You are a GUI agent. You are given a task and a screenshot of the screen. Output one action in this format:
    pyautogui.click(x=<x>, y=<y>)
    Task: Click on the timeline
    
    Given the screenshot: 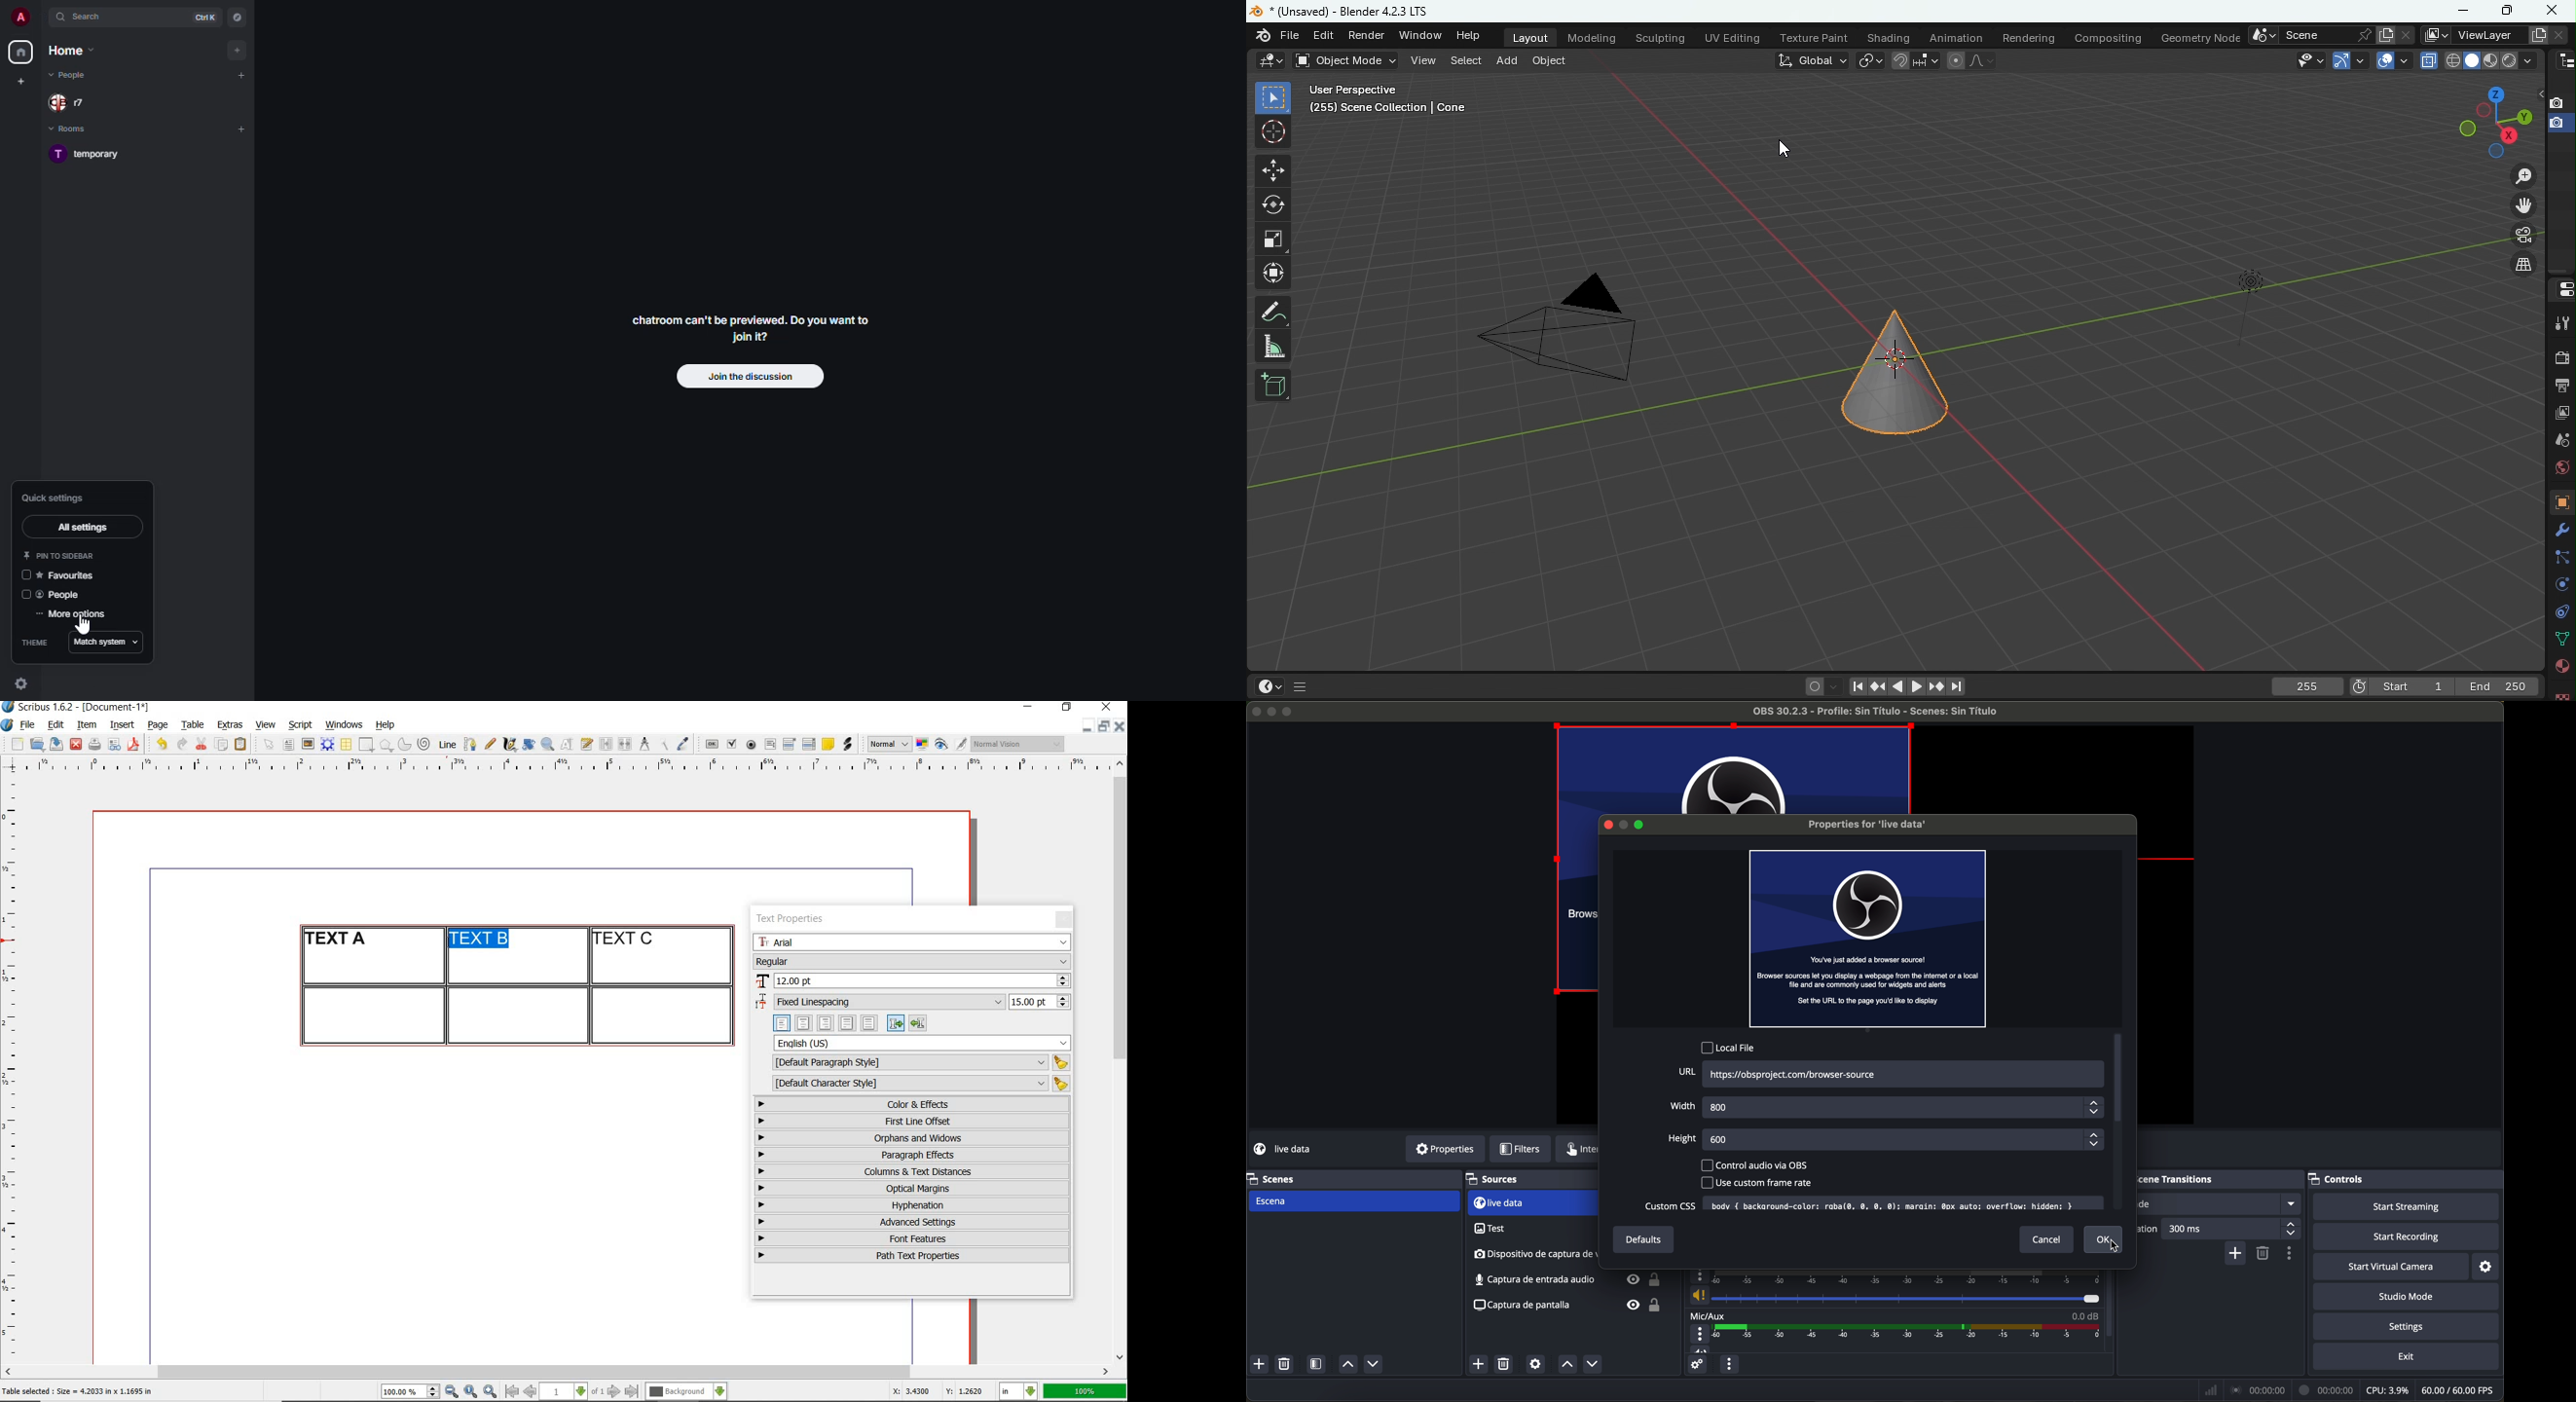 What is the action you would take?
    pyautogui.click(x=1909, y=1338)
    